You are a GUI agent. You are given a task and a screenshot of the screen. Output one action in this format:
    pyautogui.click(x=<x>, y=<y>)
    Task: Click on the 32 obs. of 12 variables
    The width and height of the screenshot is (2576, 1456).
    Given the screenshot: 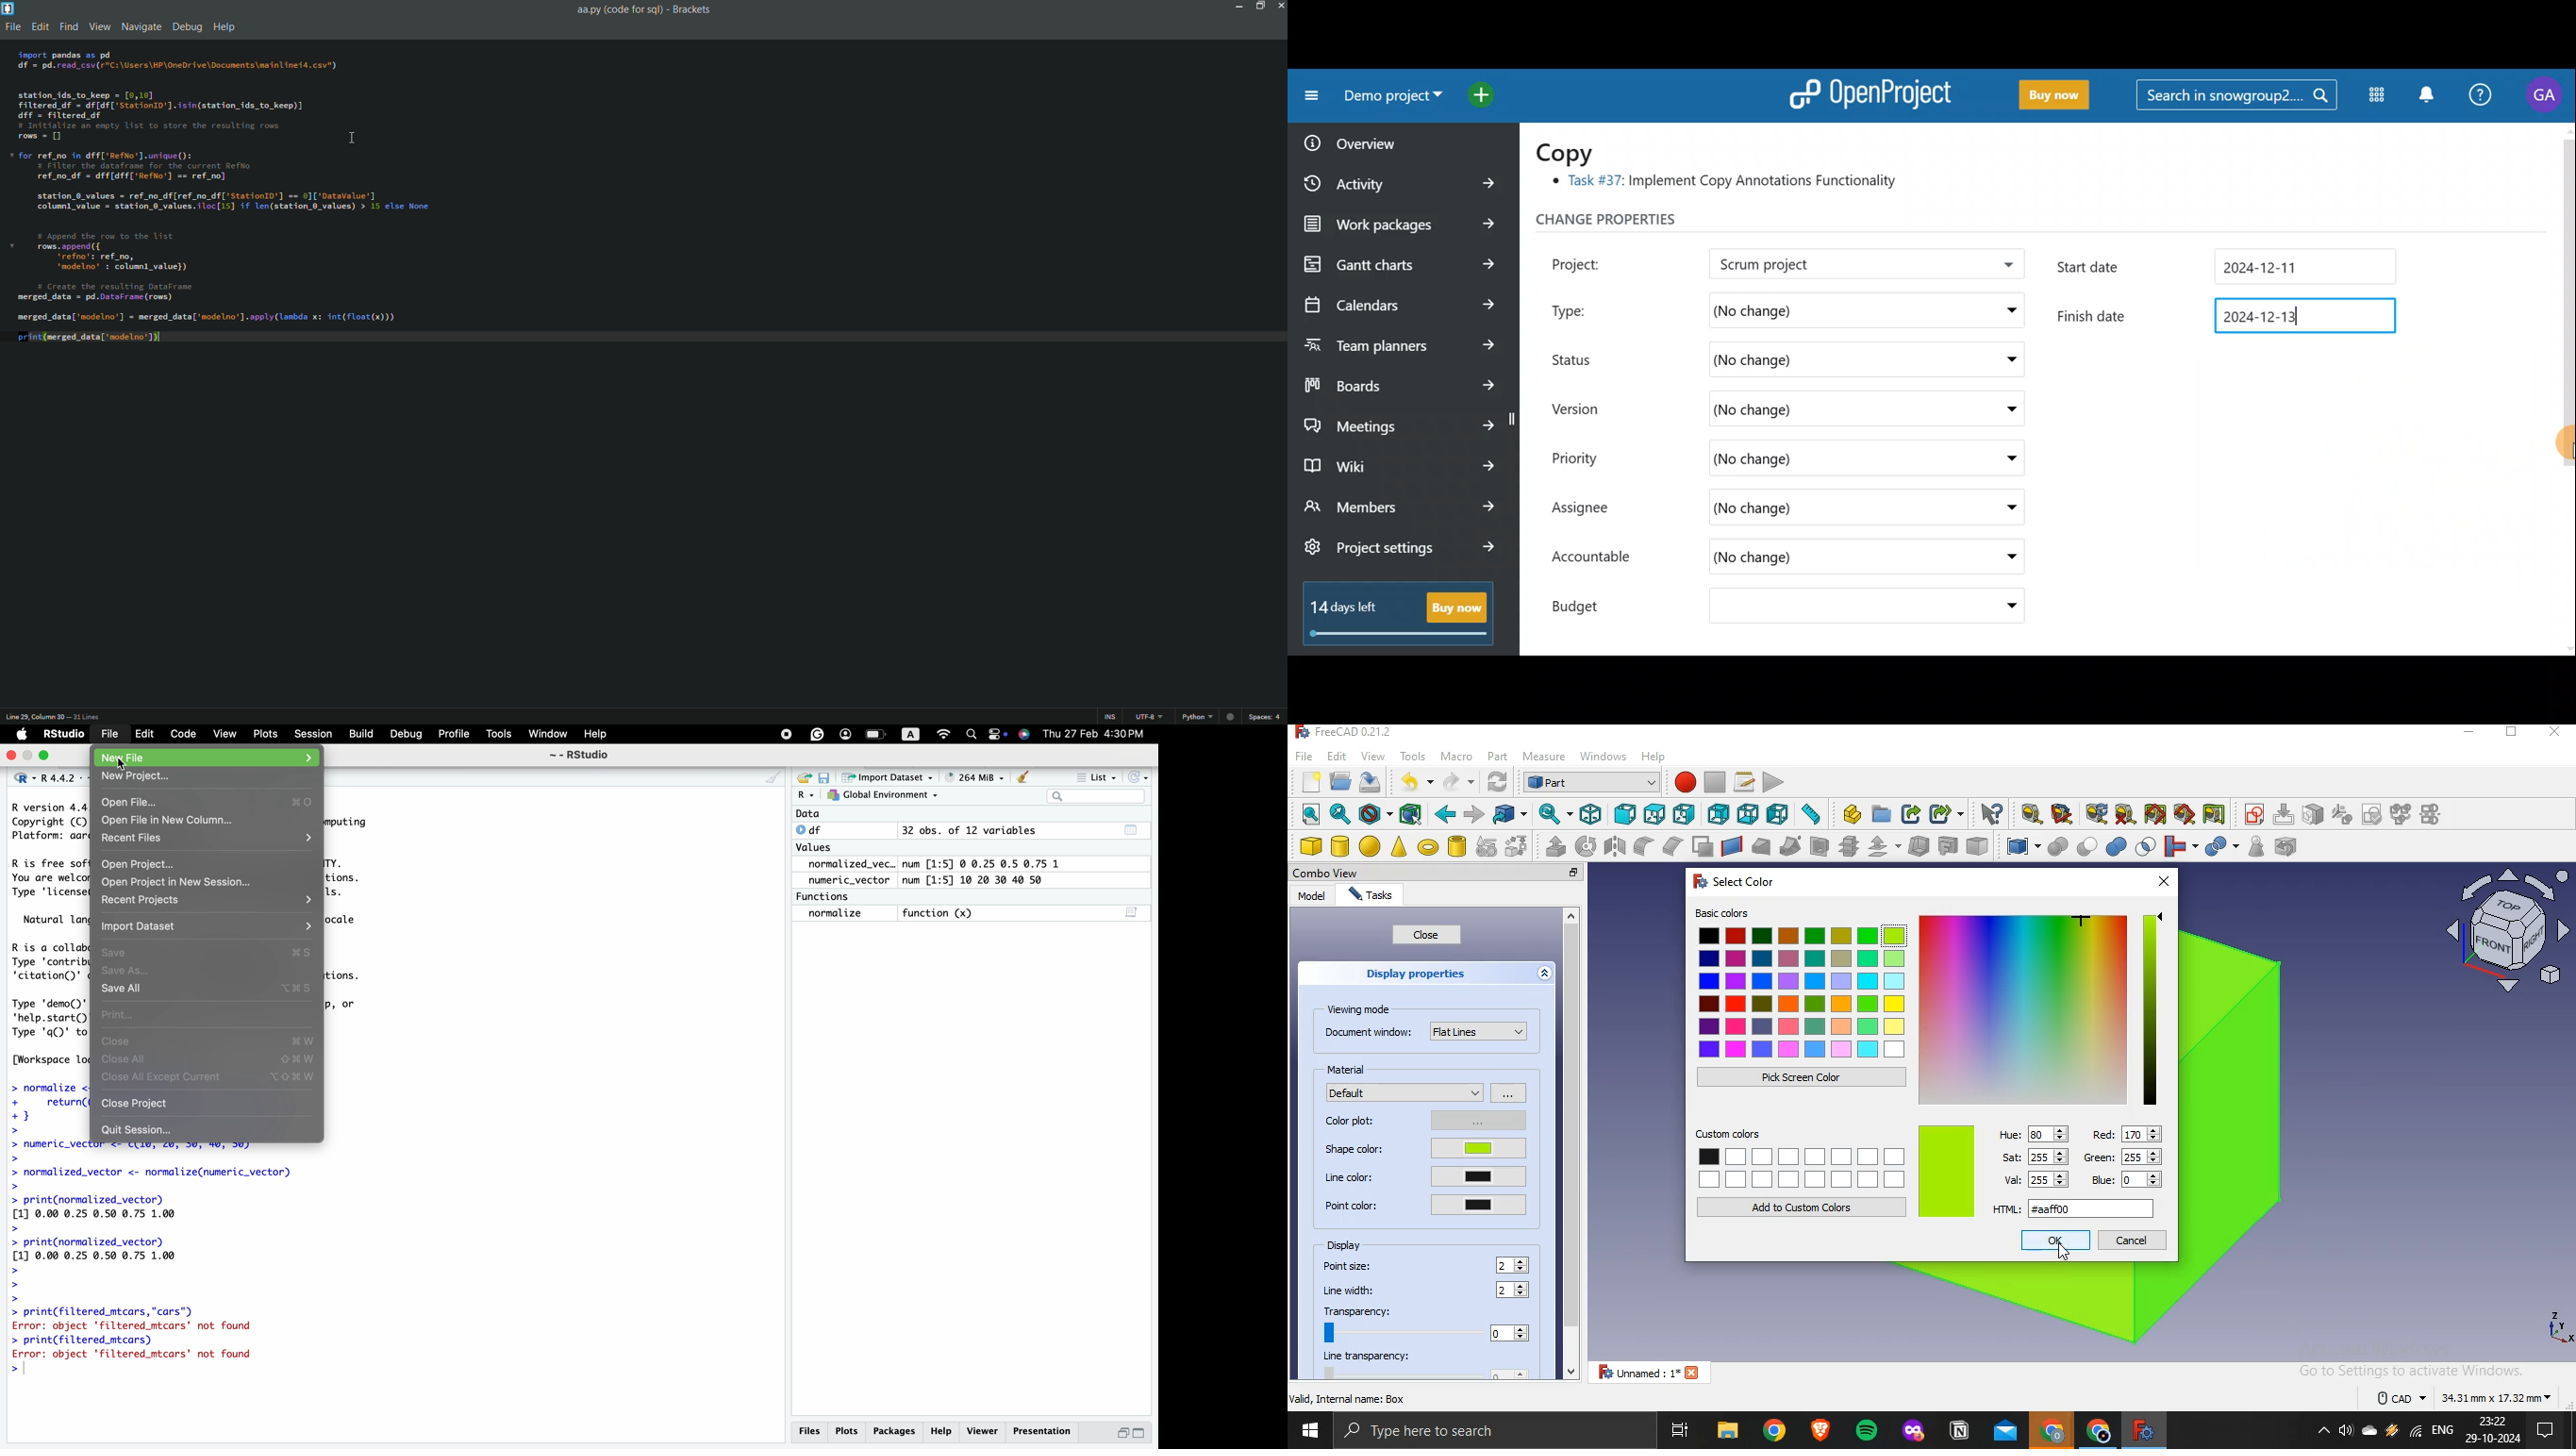 What is the action you would take?
    pyautogui.click(x=971, y=830)
    